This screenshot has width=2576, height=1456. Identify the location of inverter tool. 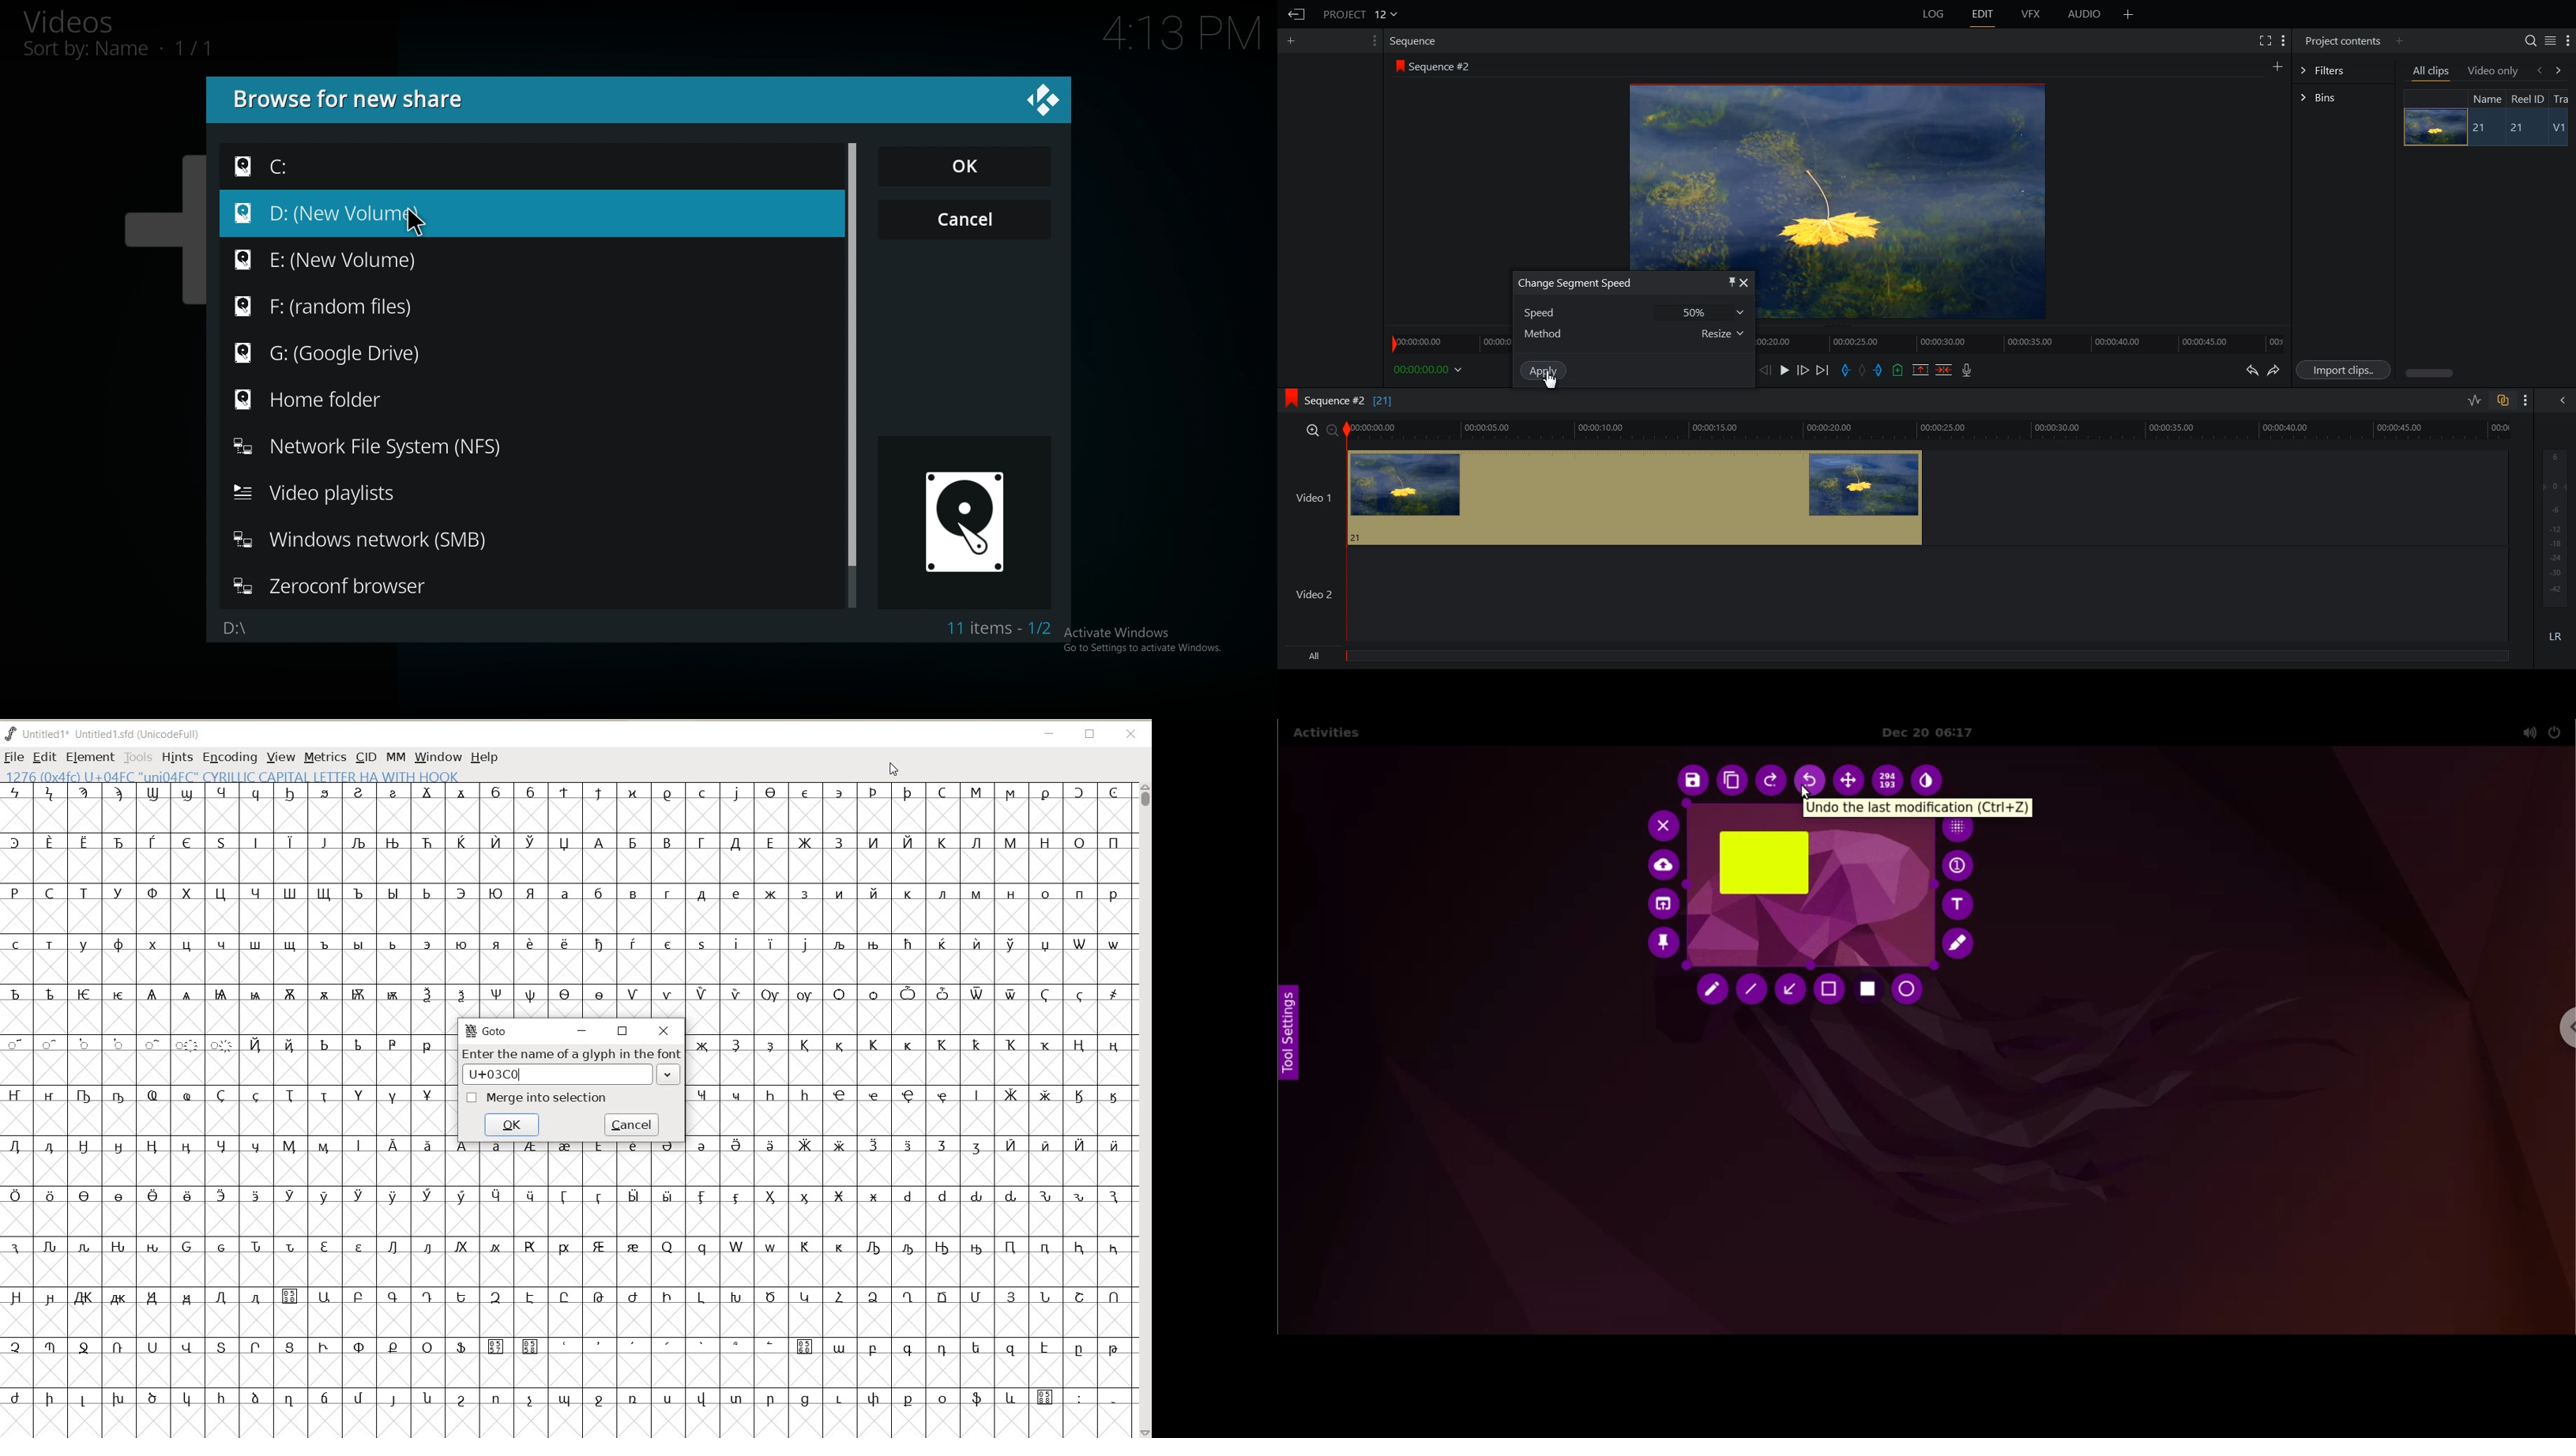
(1929, 781).